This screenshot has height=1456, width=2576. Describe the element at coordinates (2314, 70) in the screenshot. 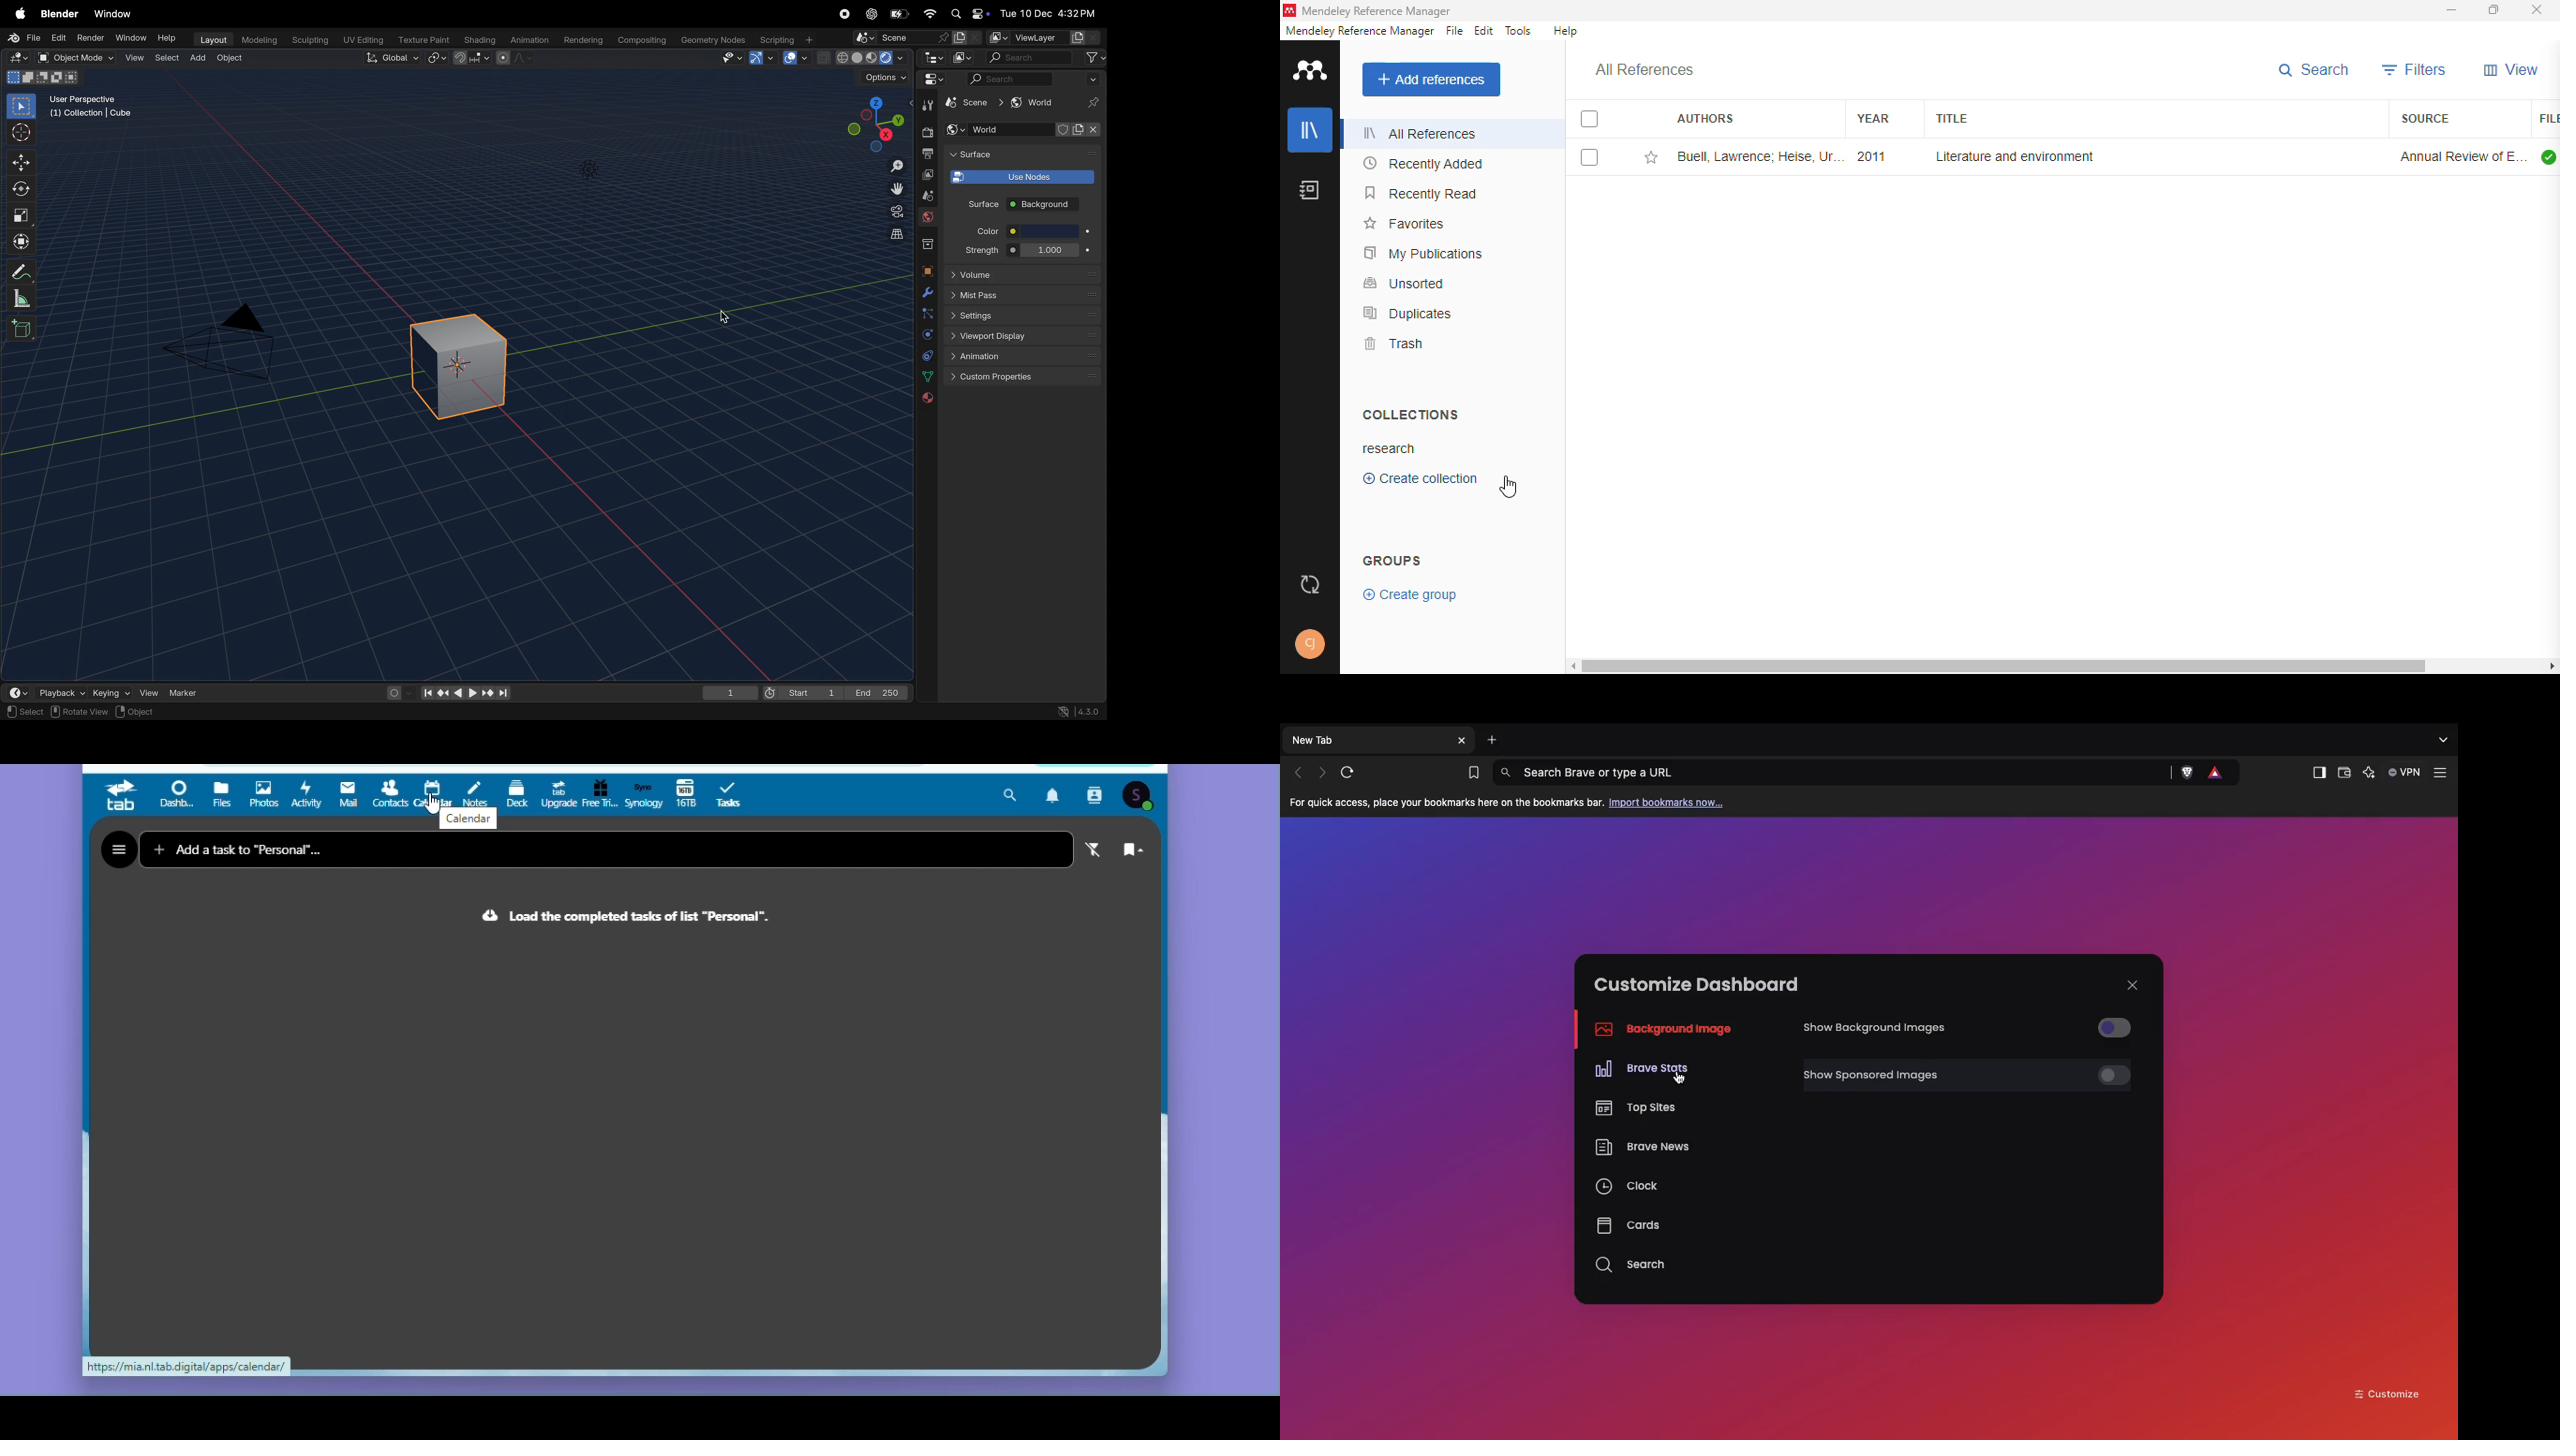

I see `search` at that location.